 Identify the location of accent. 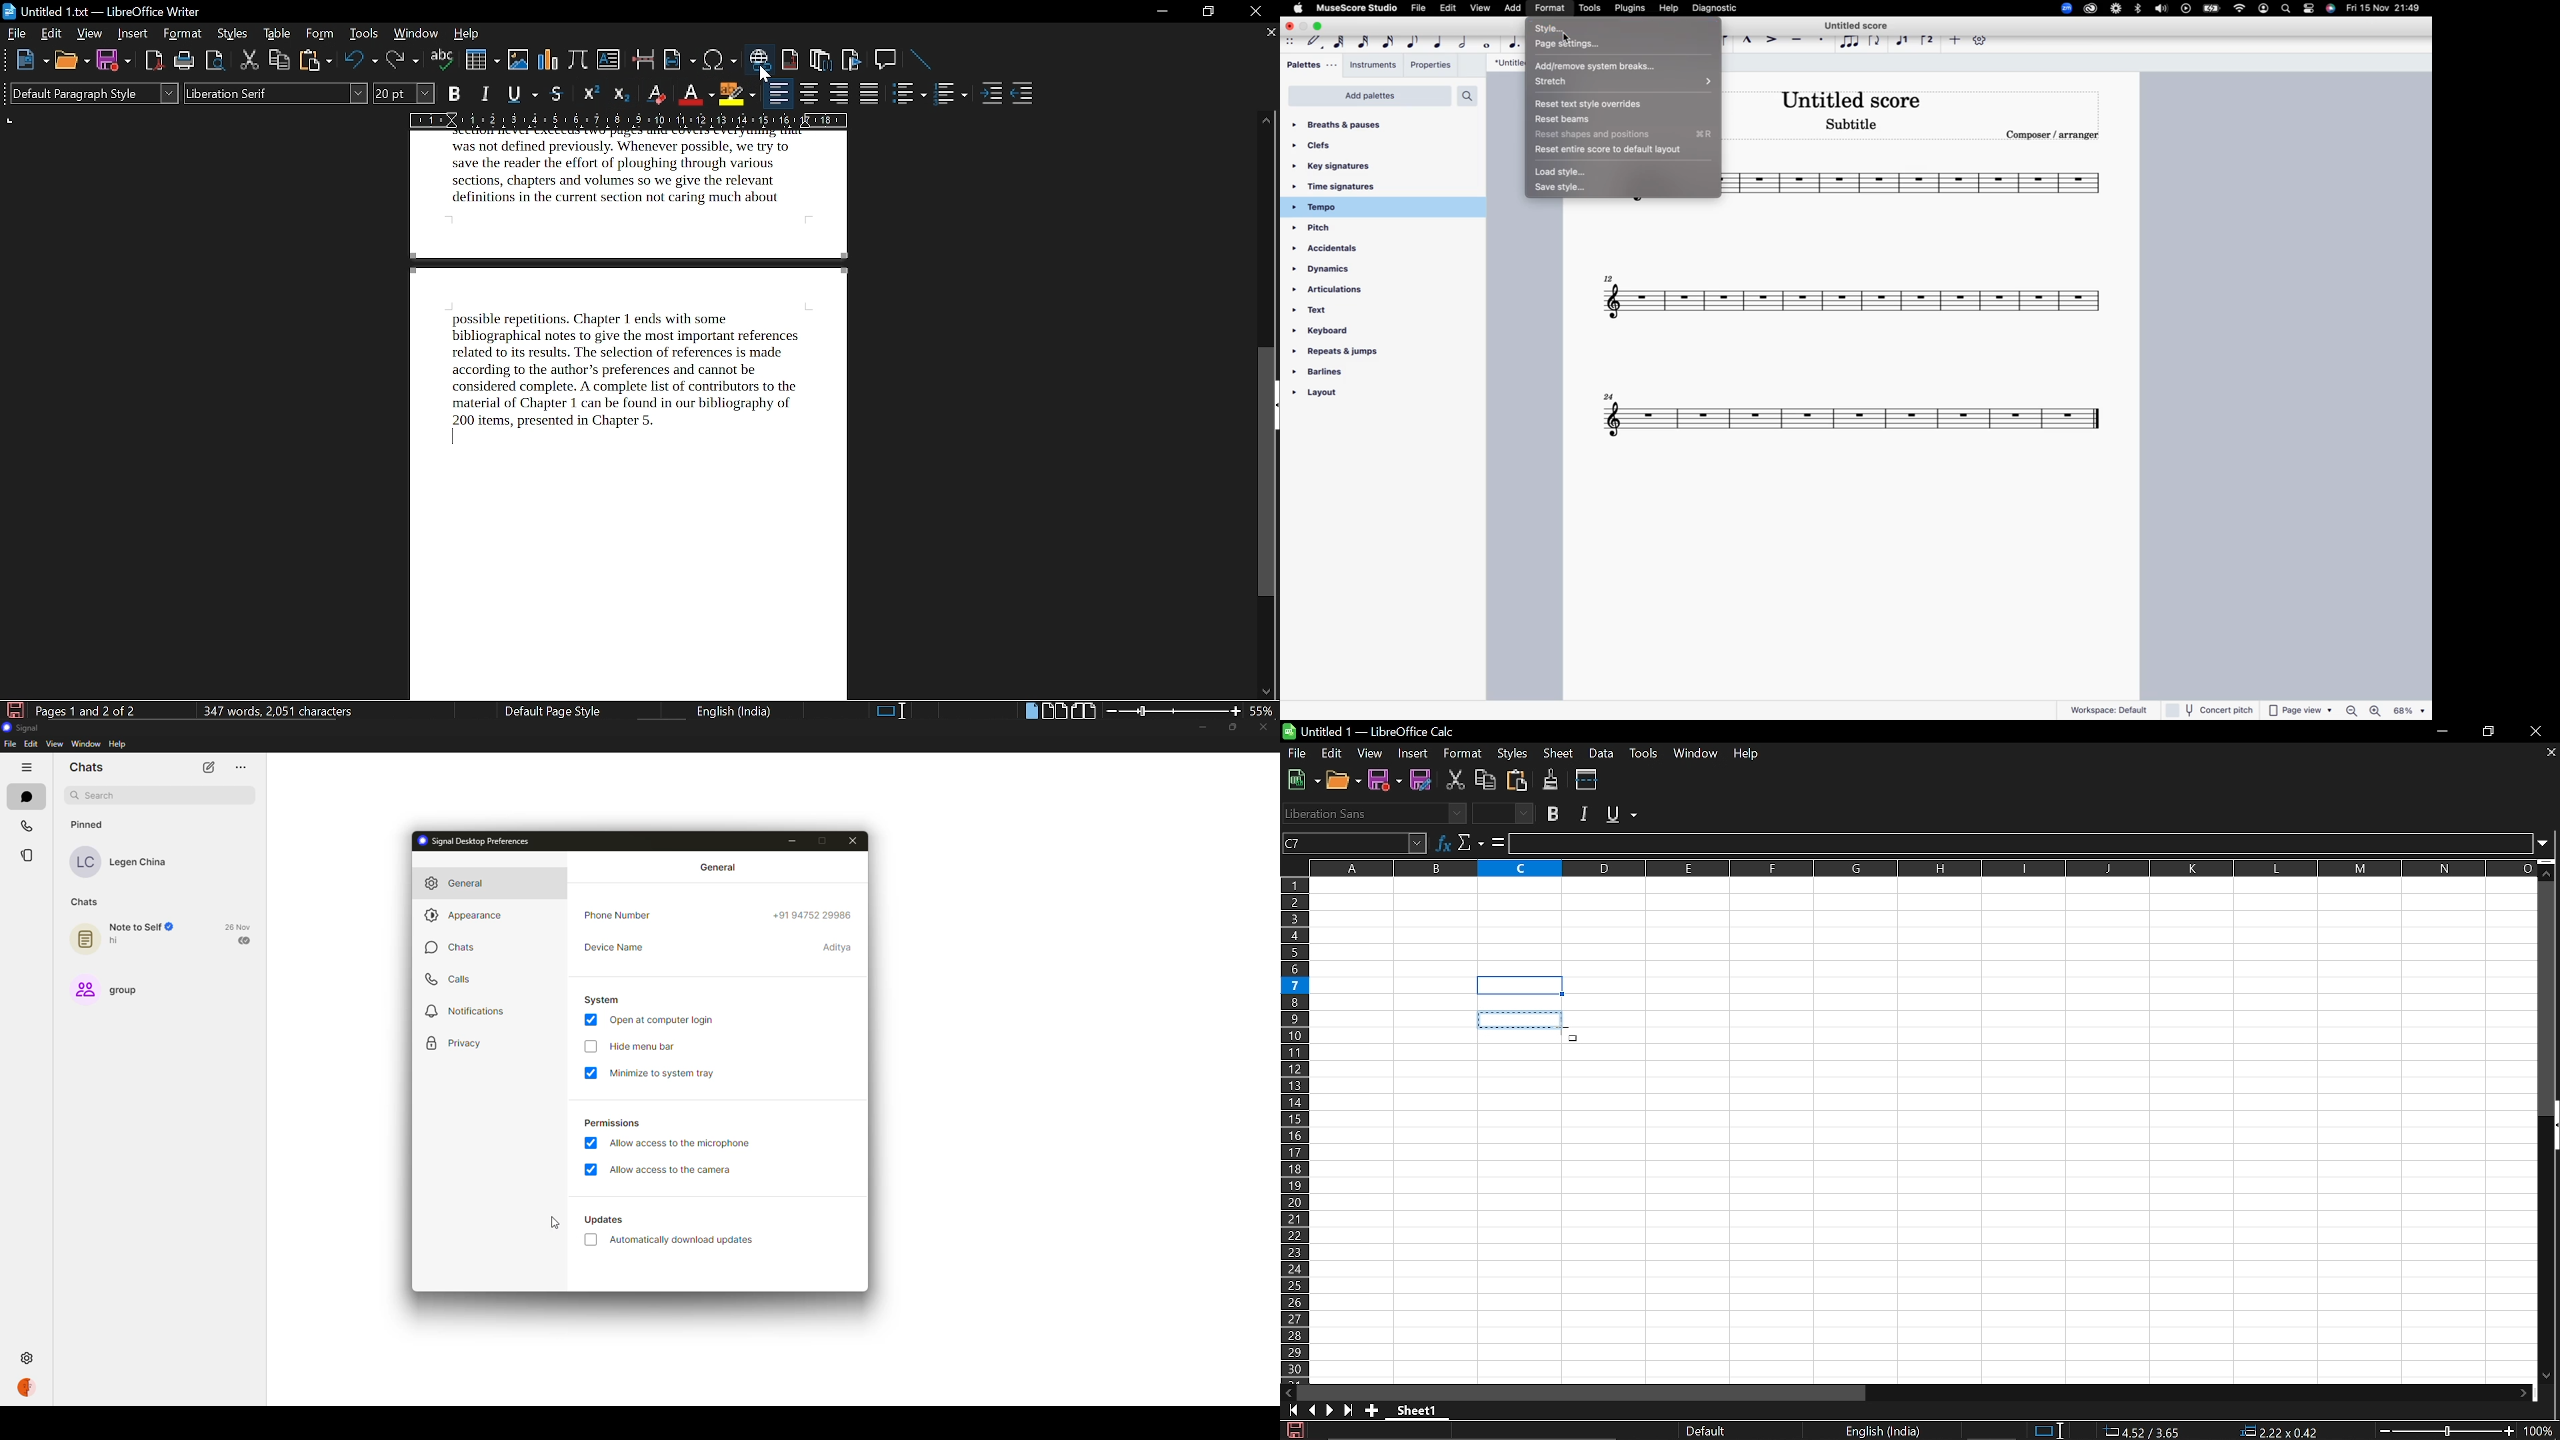
(1773, 38).